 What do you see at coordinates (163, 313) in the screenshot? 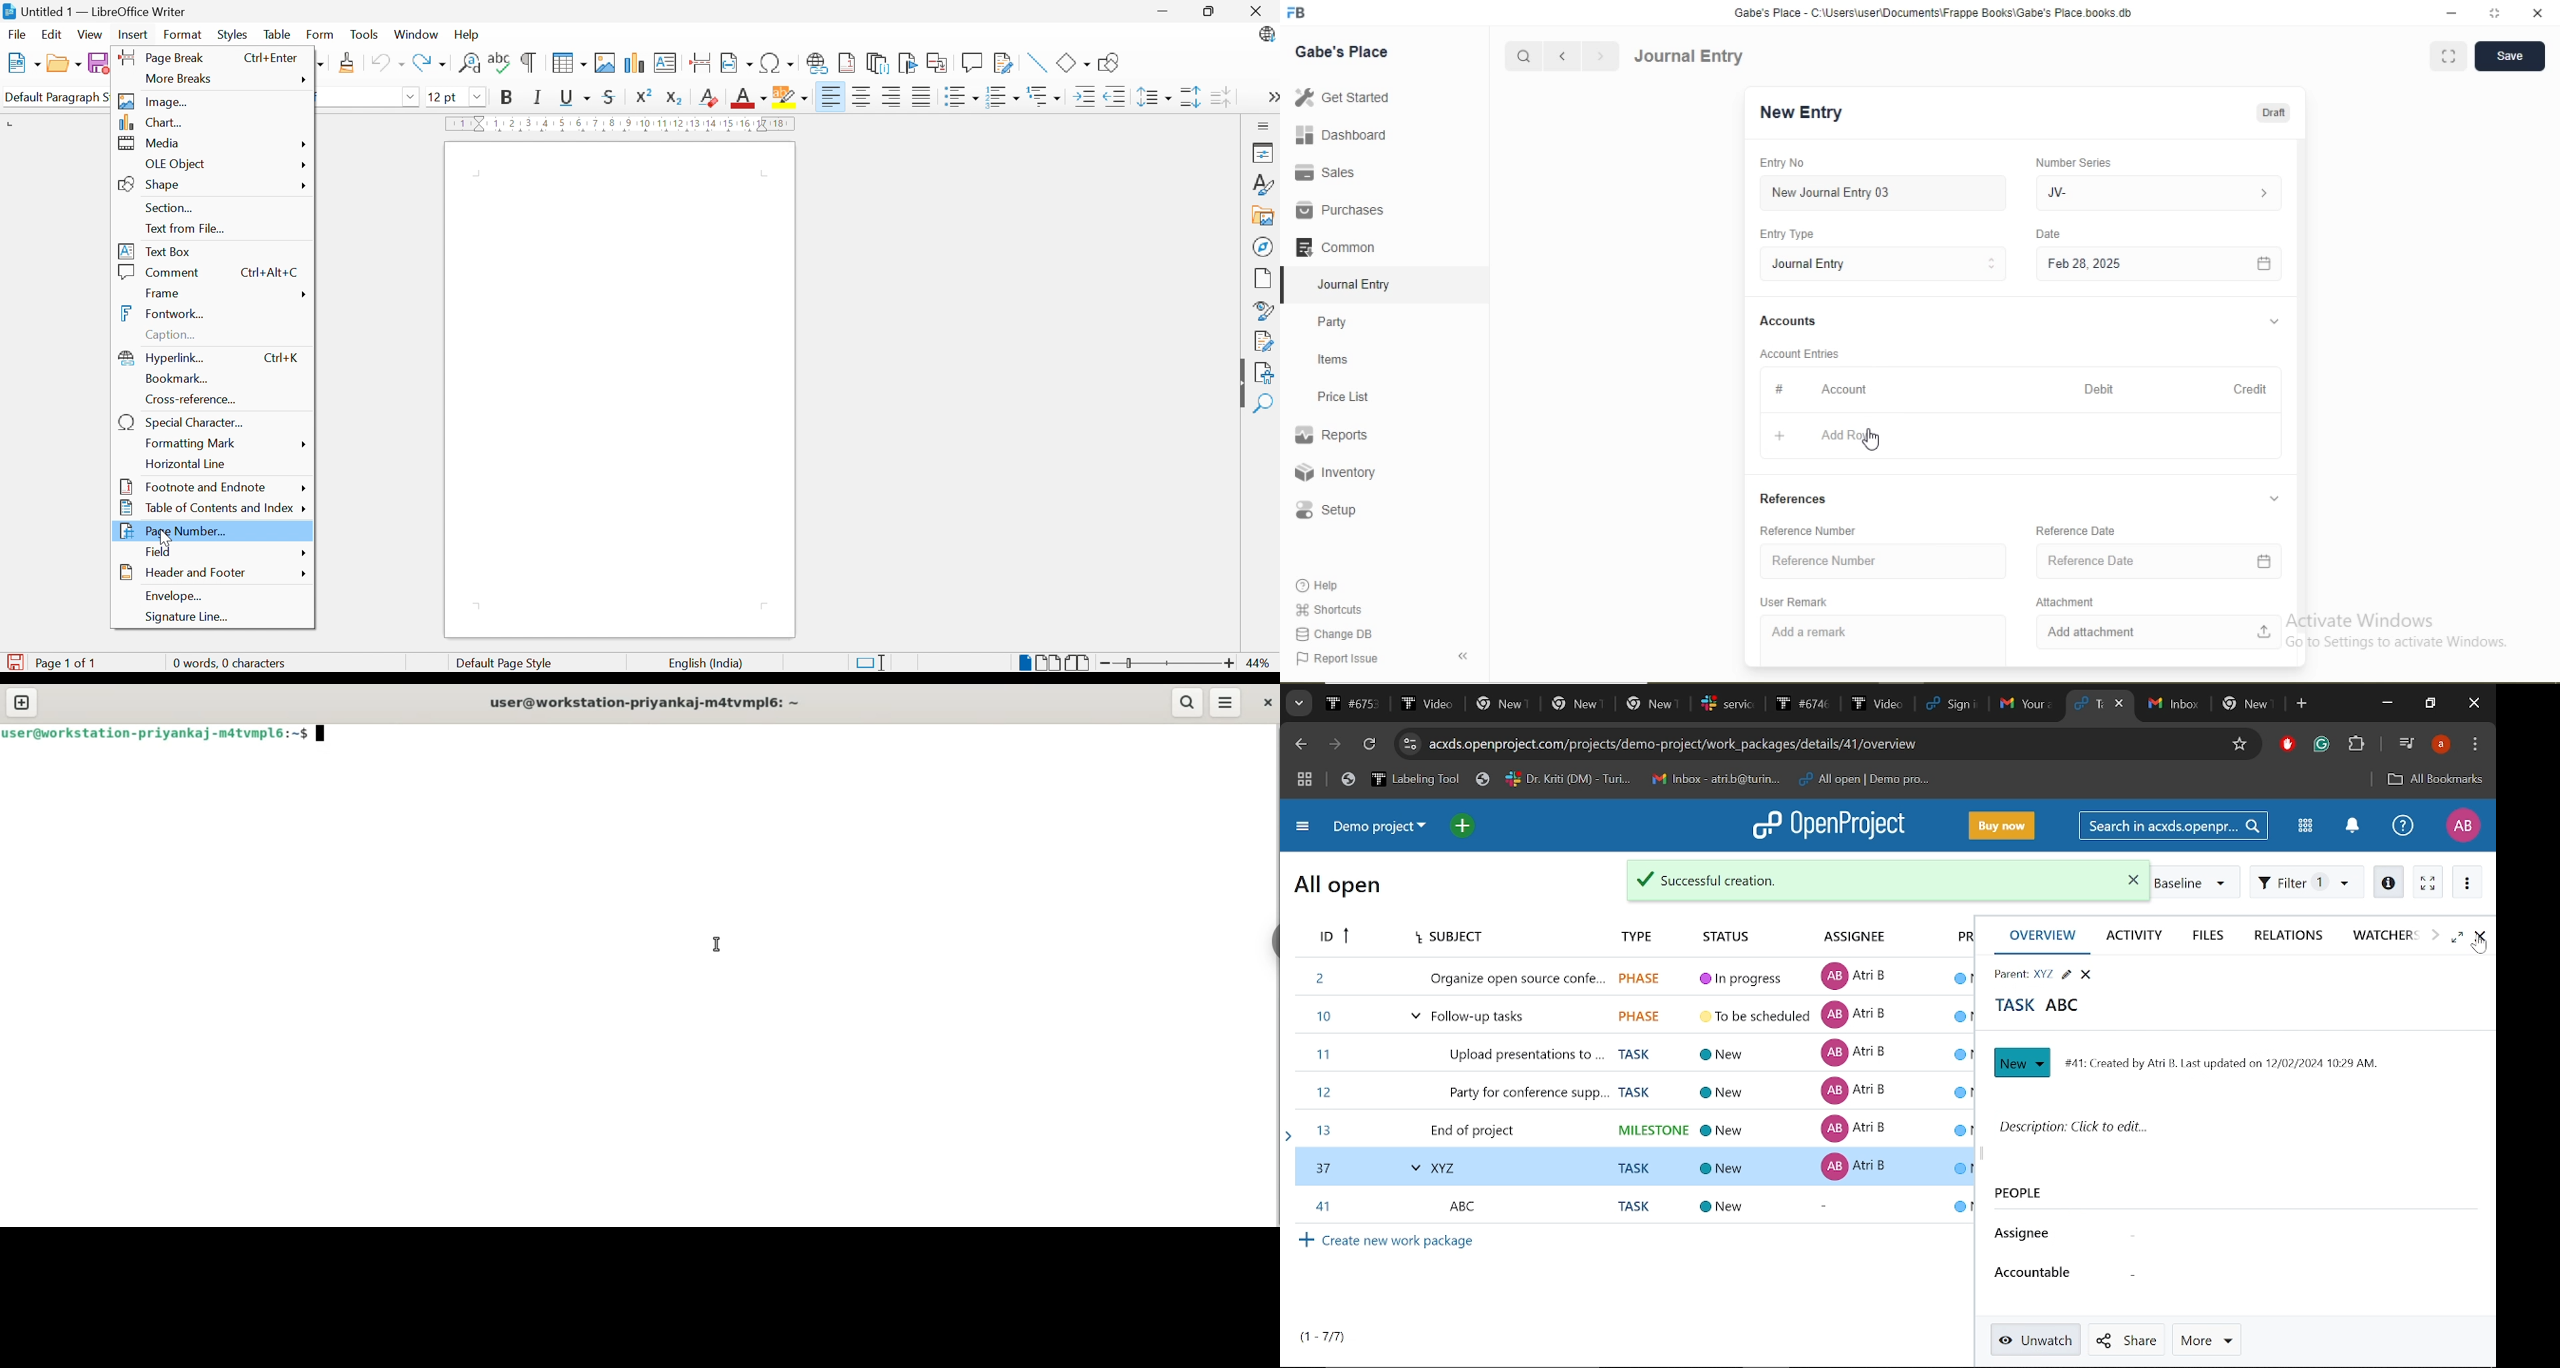
I see `Fontwork...` at bounding box center [163, 313].